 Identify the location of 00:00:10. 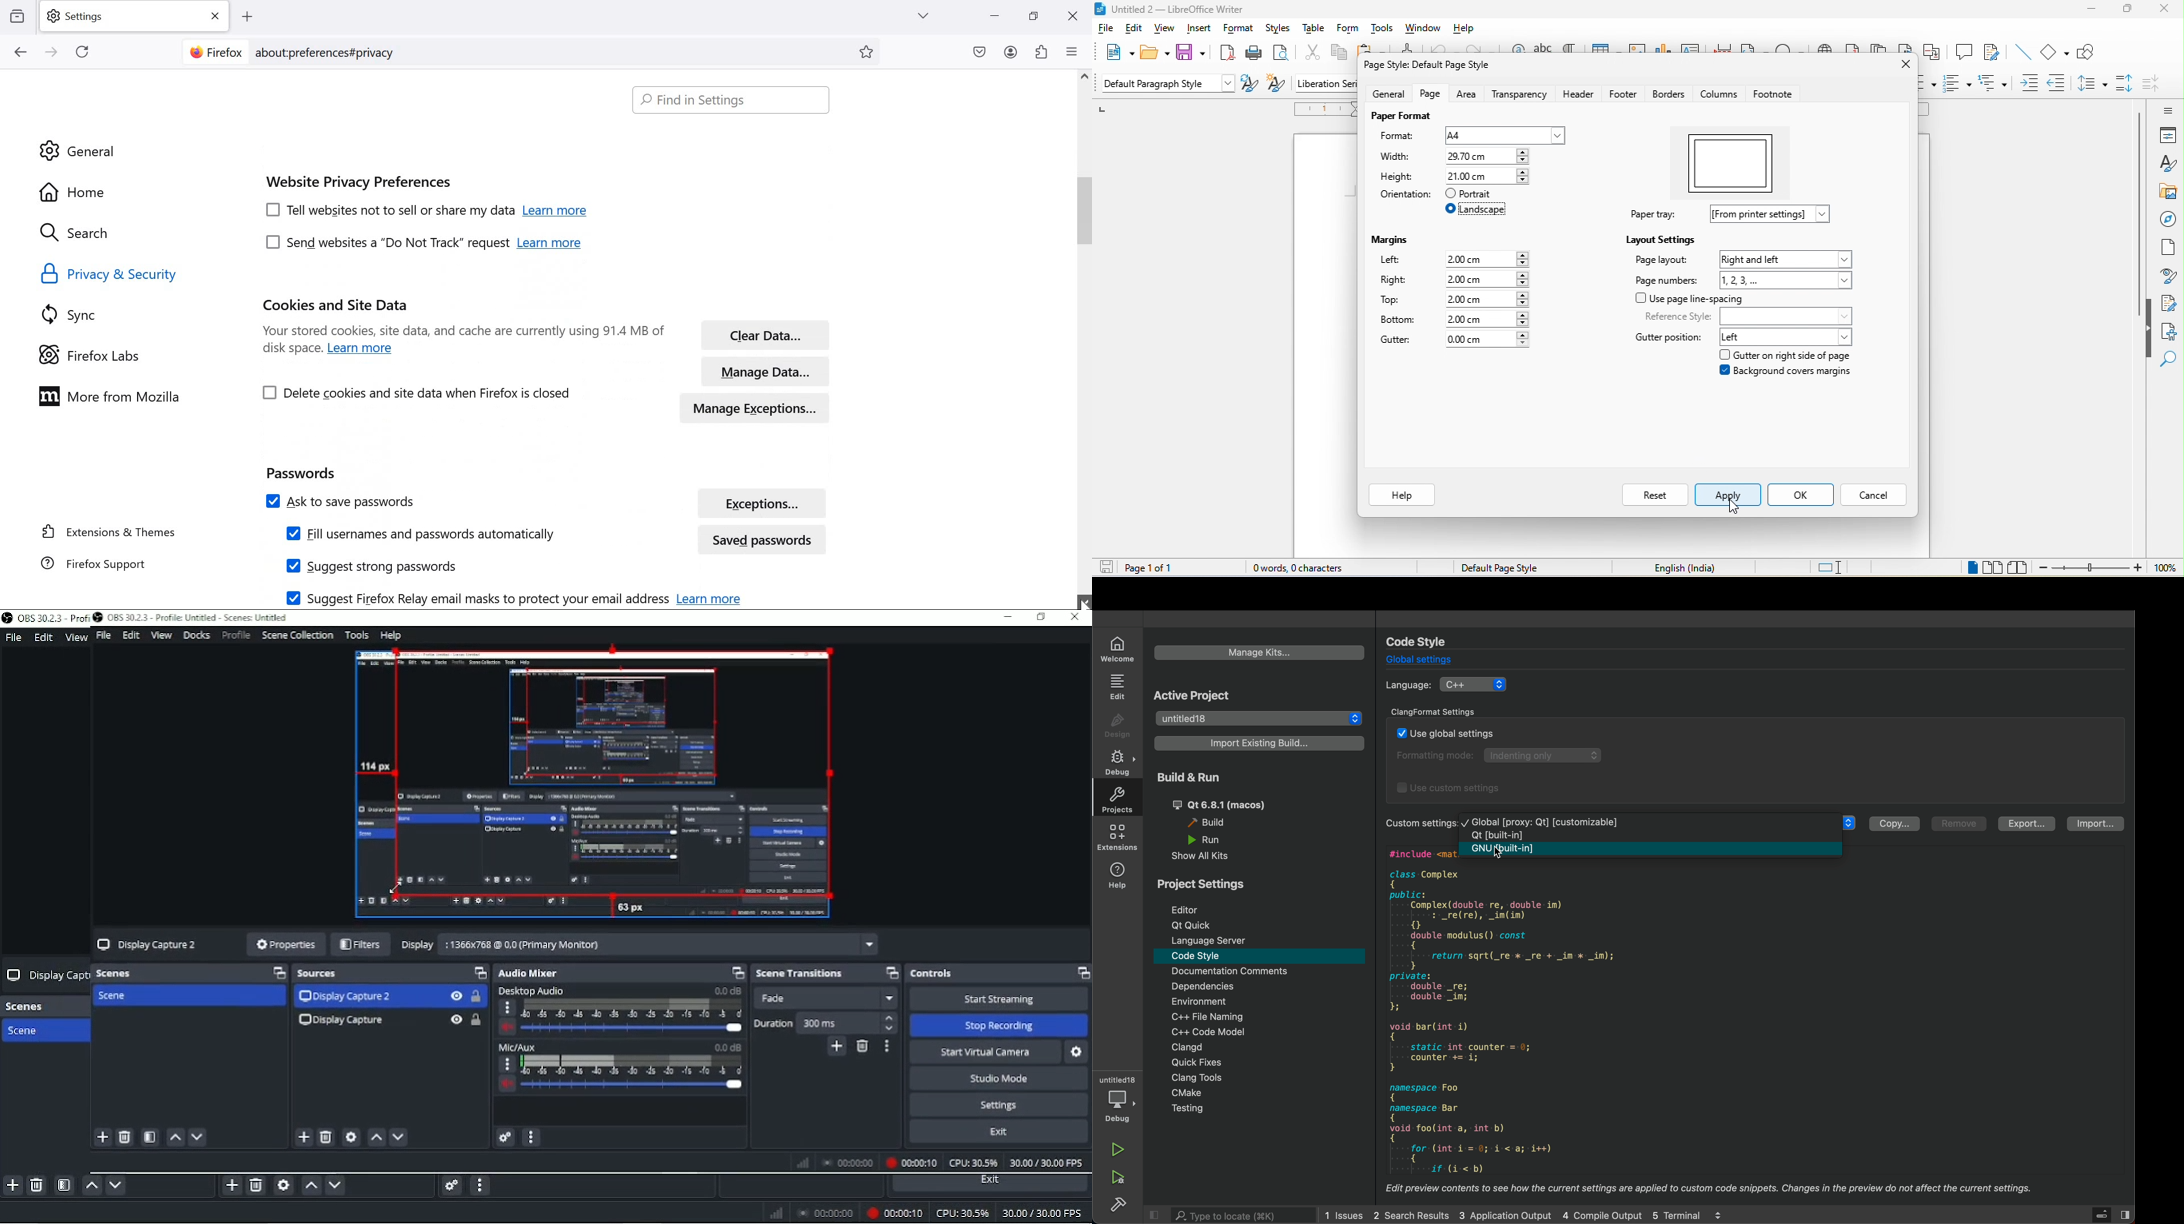
(914, 1161).